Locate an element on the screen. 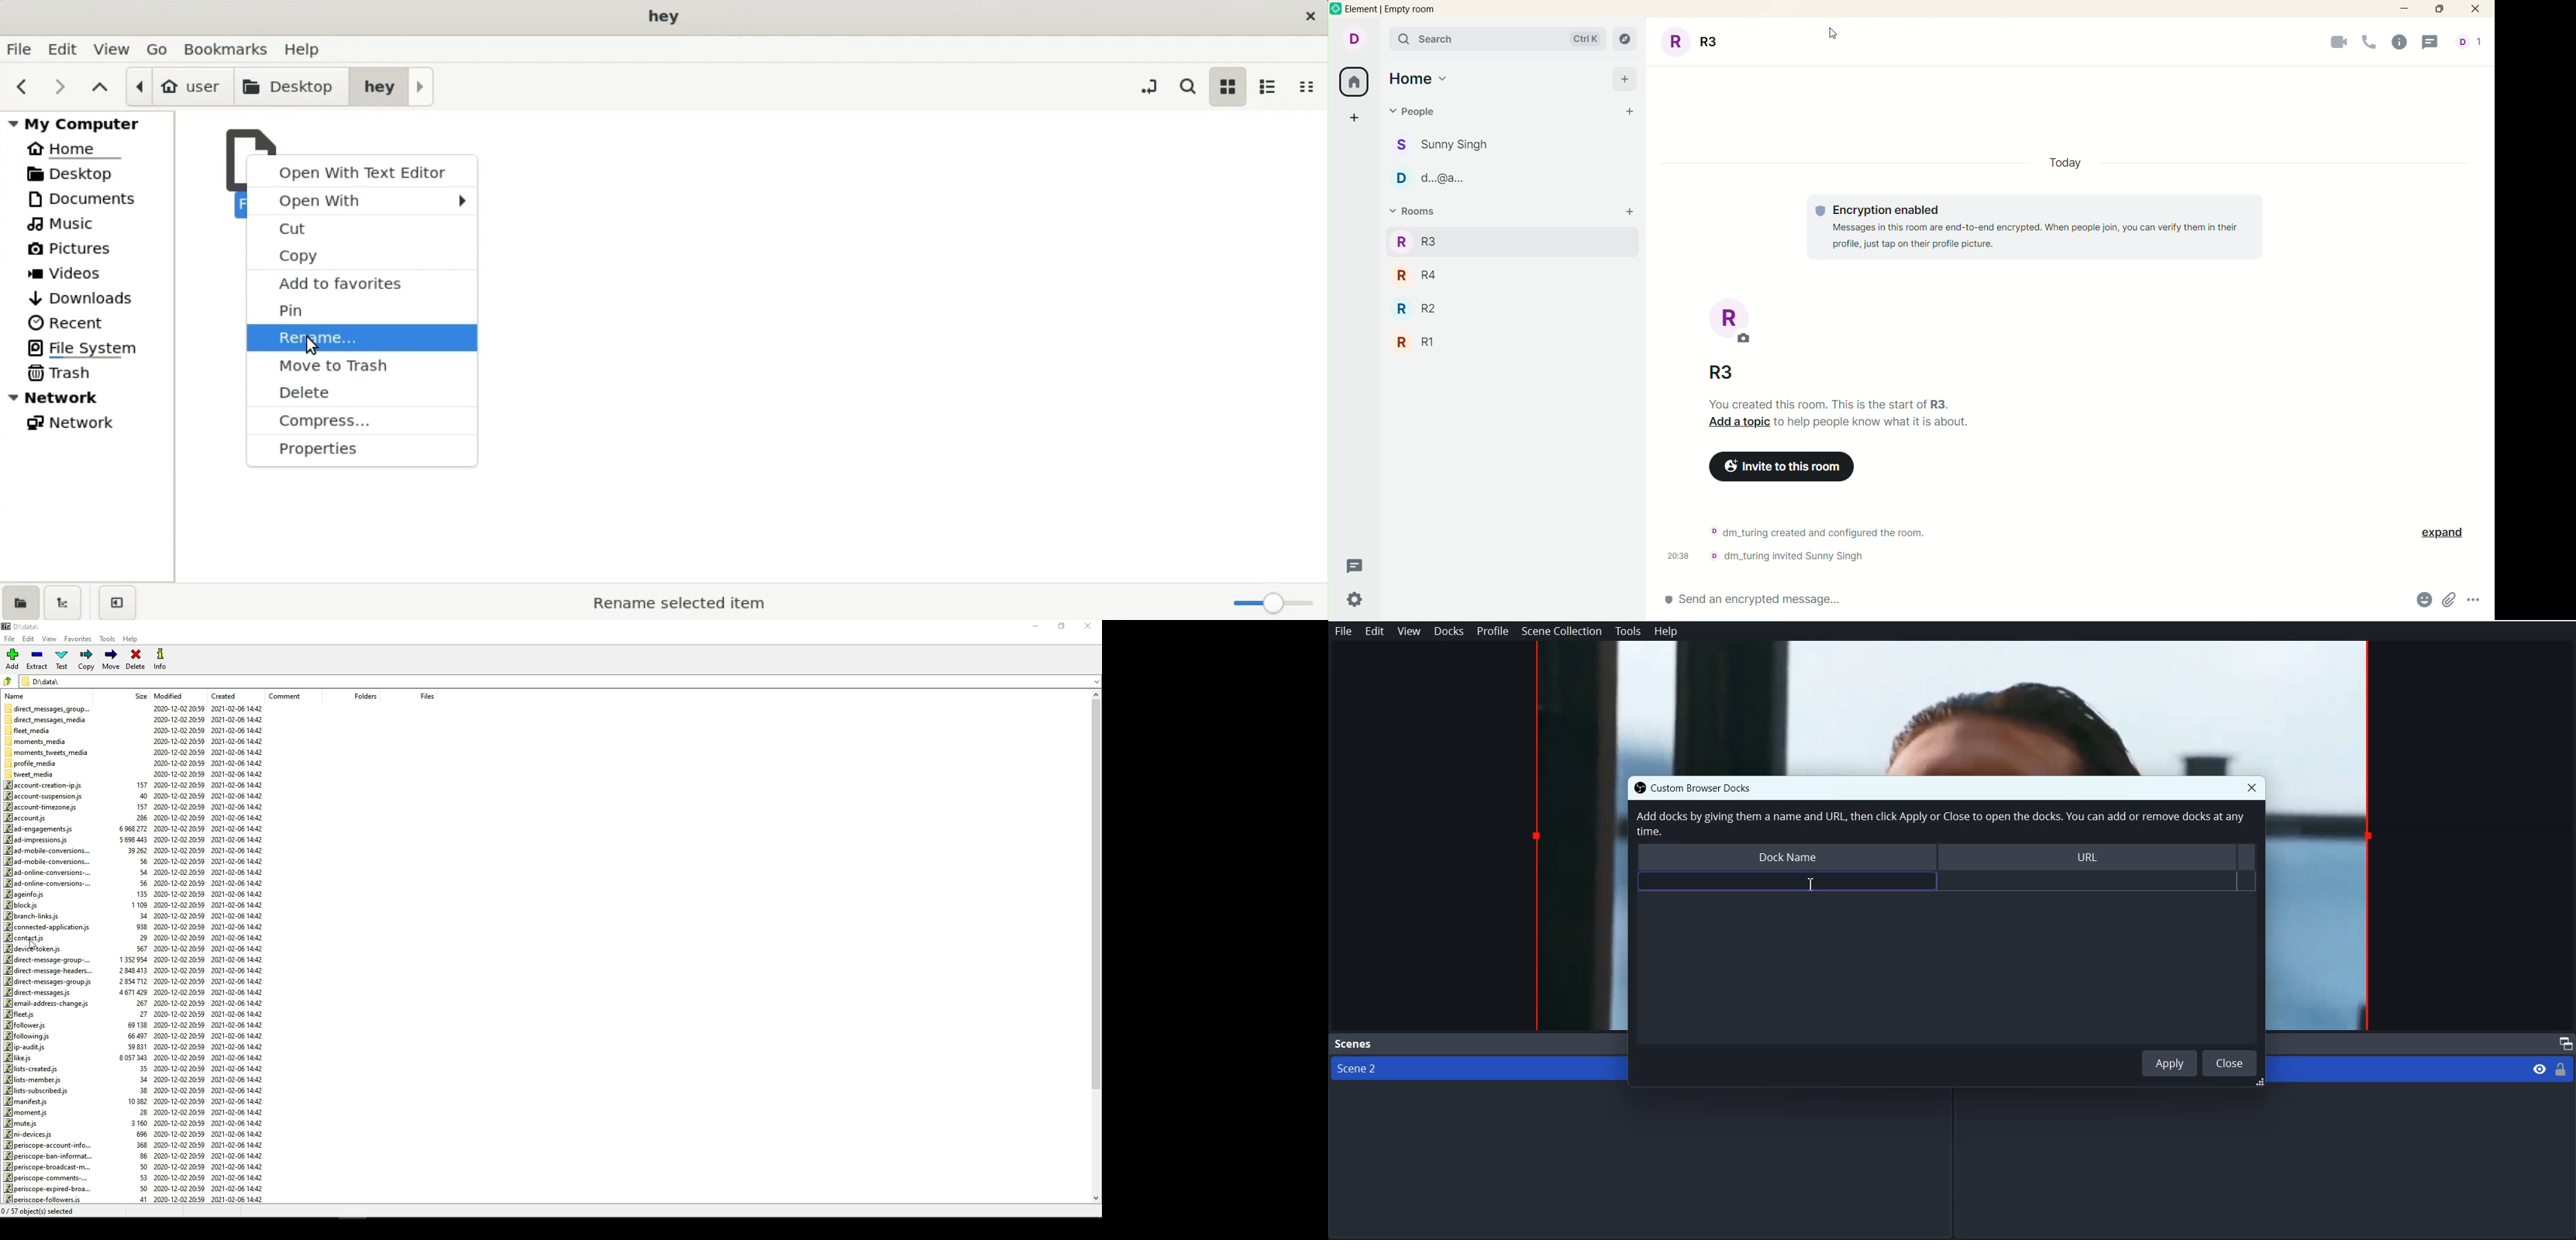 The height and width of the screenshot is (1260, 2576). Eye is located at coordinates (2540, 1068).